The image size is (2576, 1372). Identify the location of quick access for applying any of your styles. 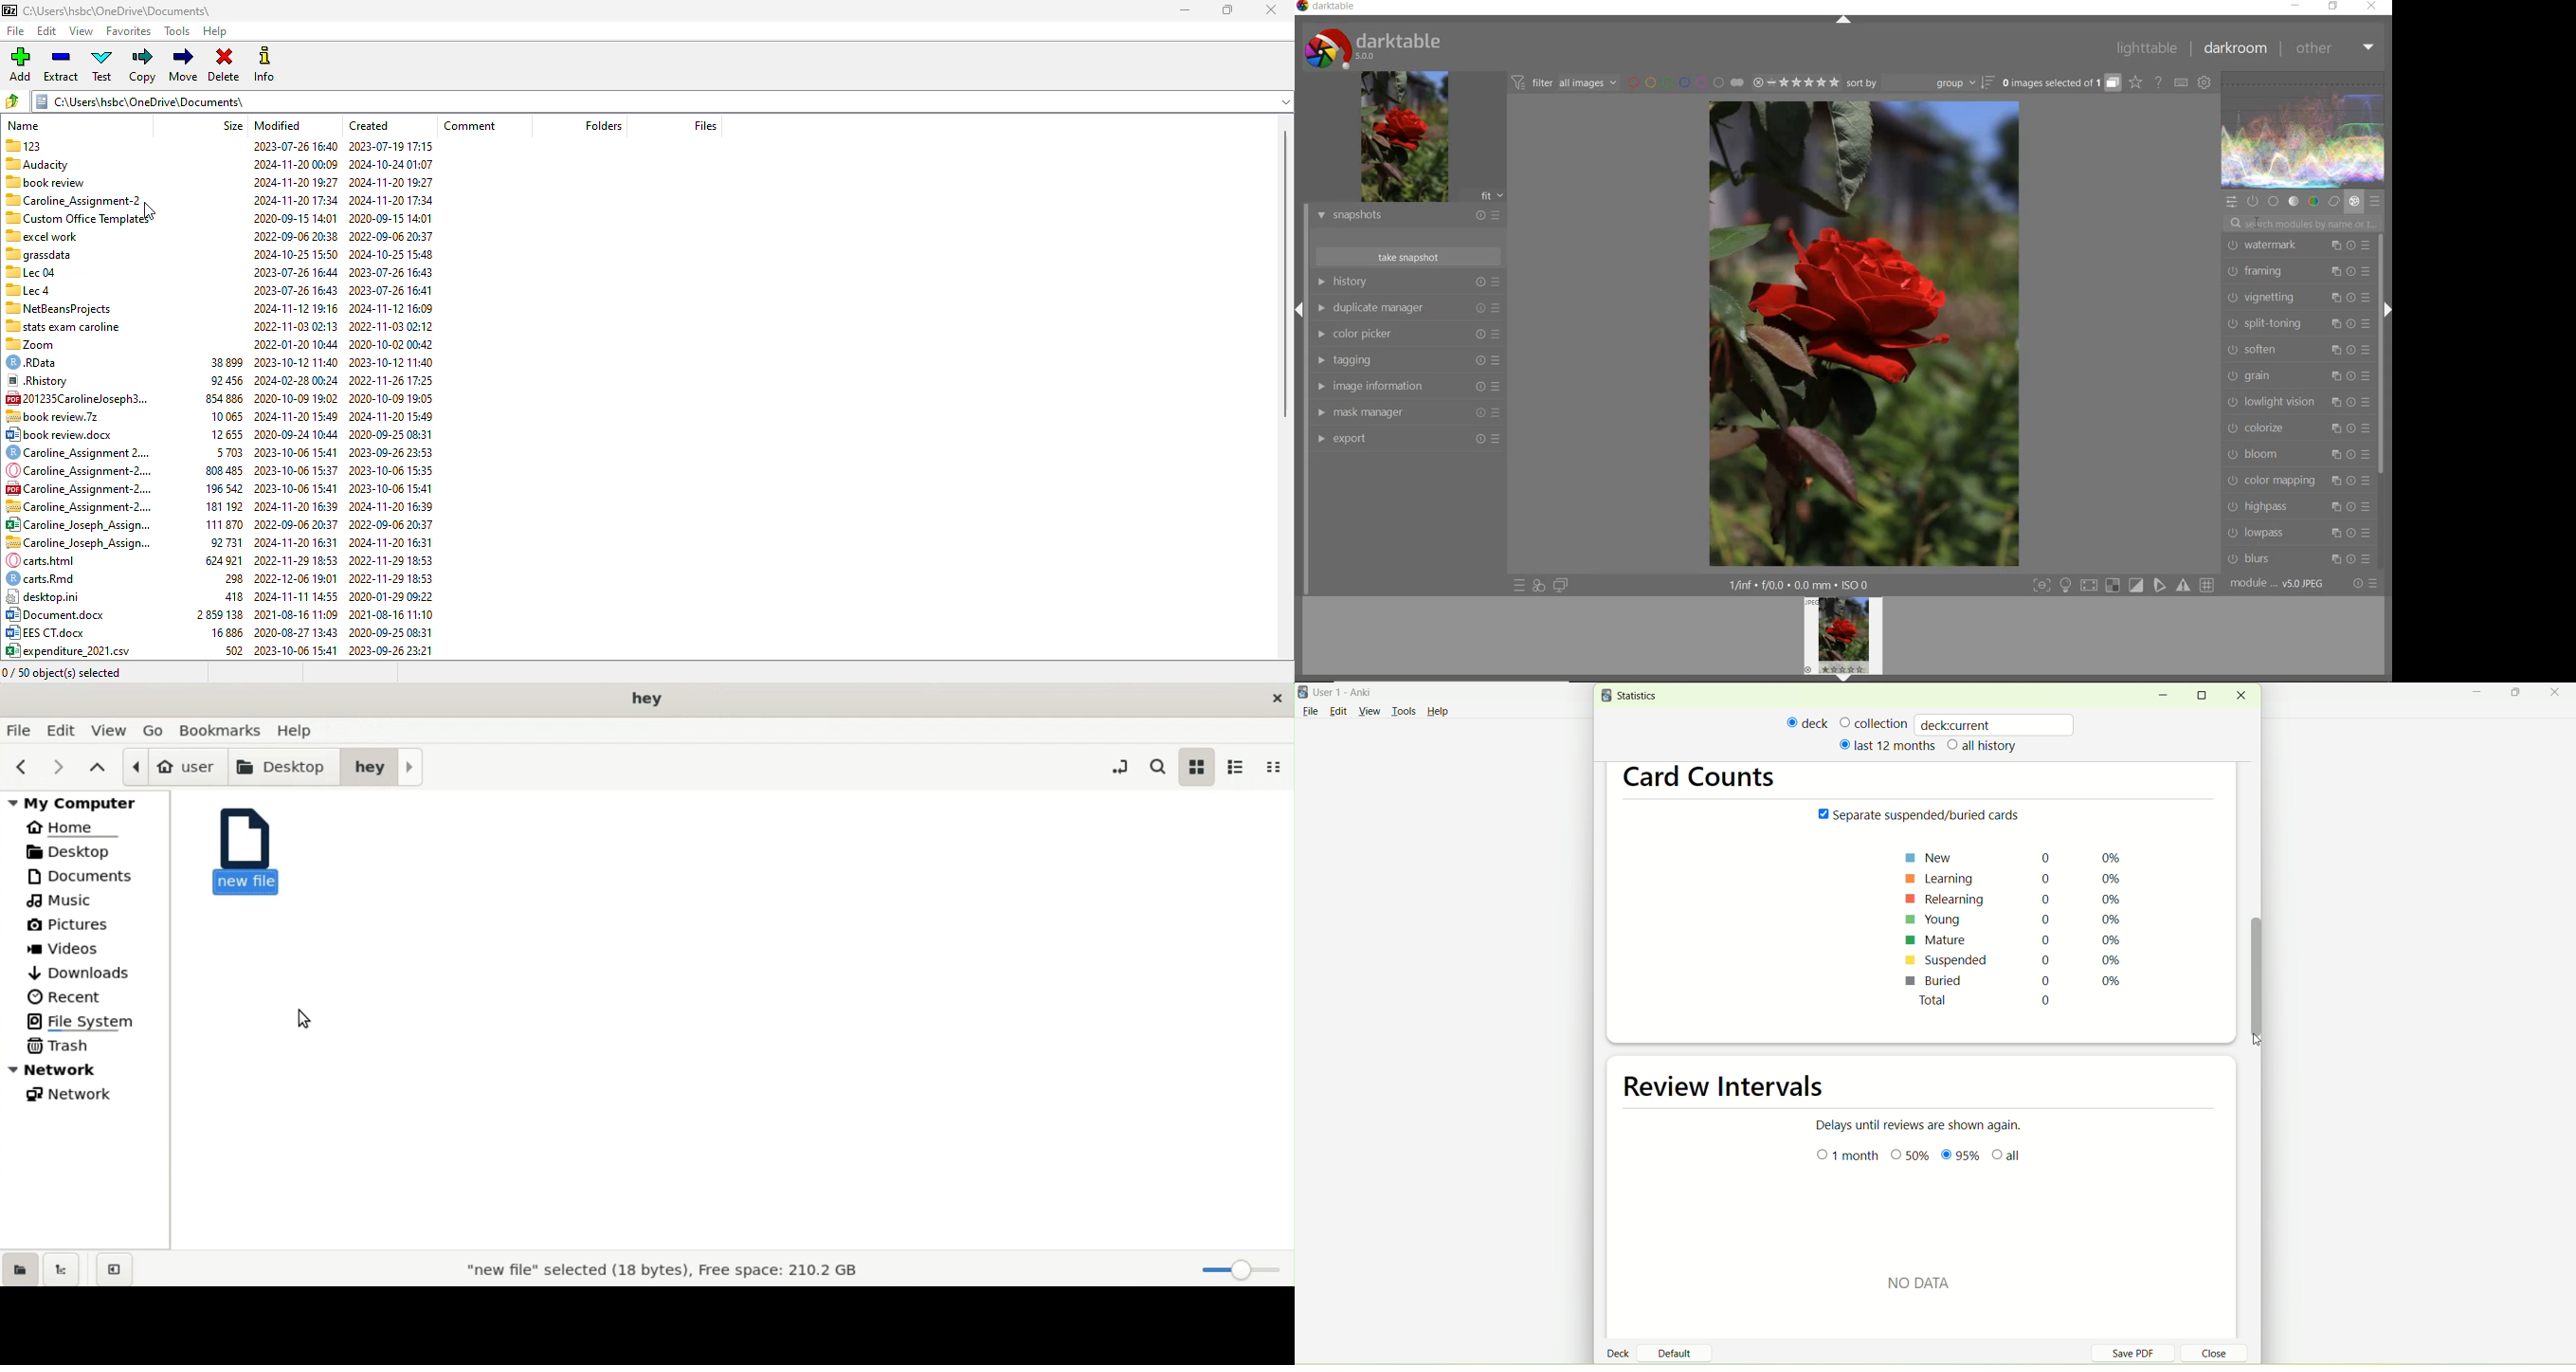
(1538, 587).